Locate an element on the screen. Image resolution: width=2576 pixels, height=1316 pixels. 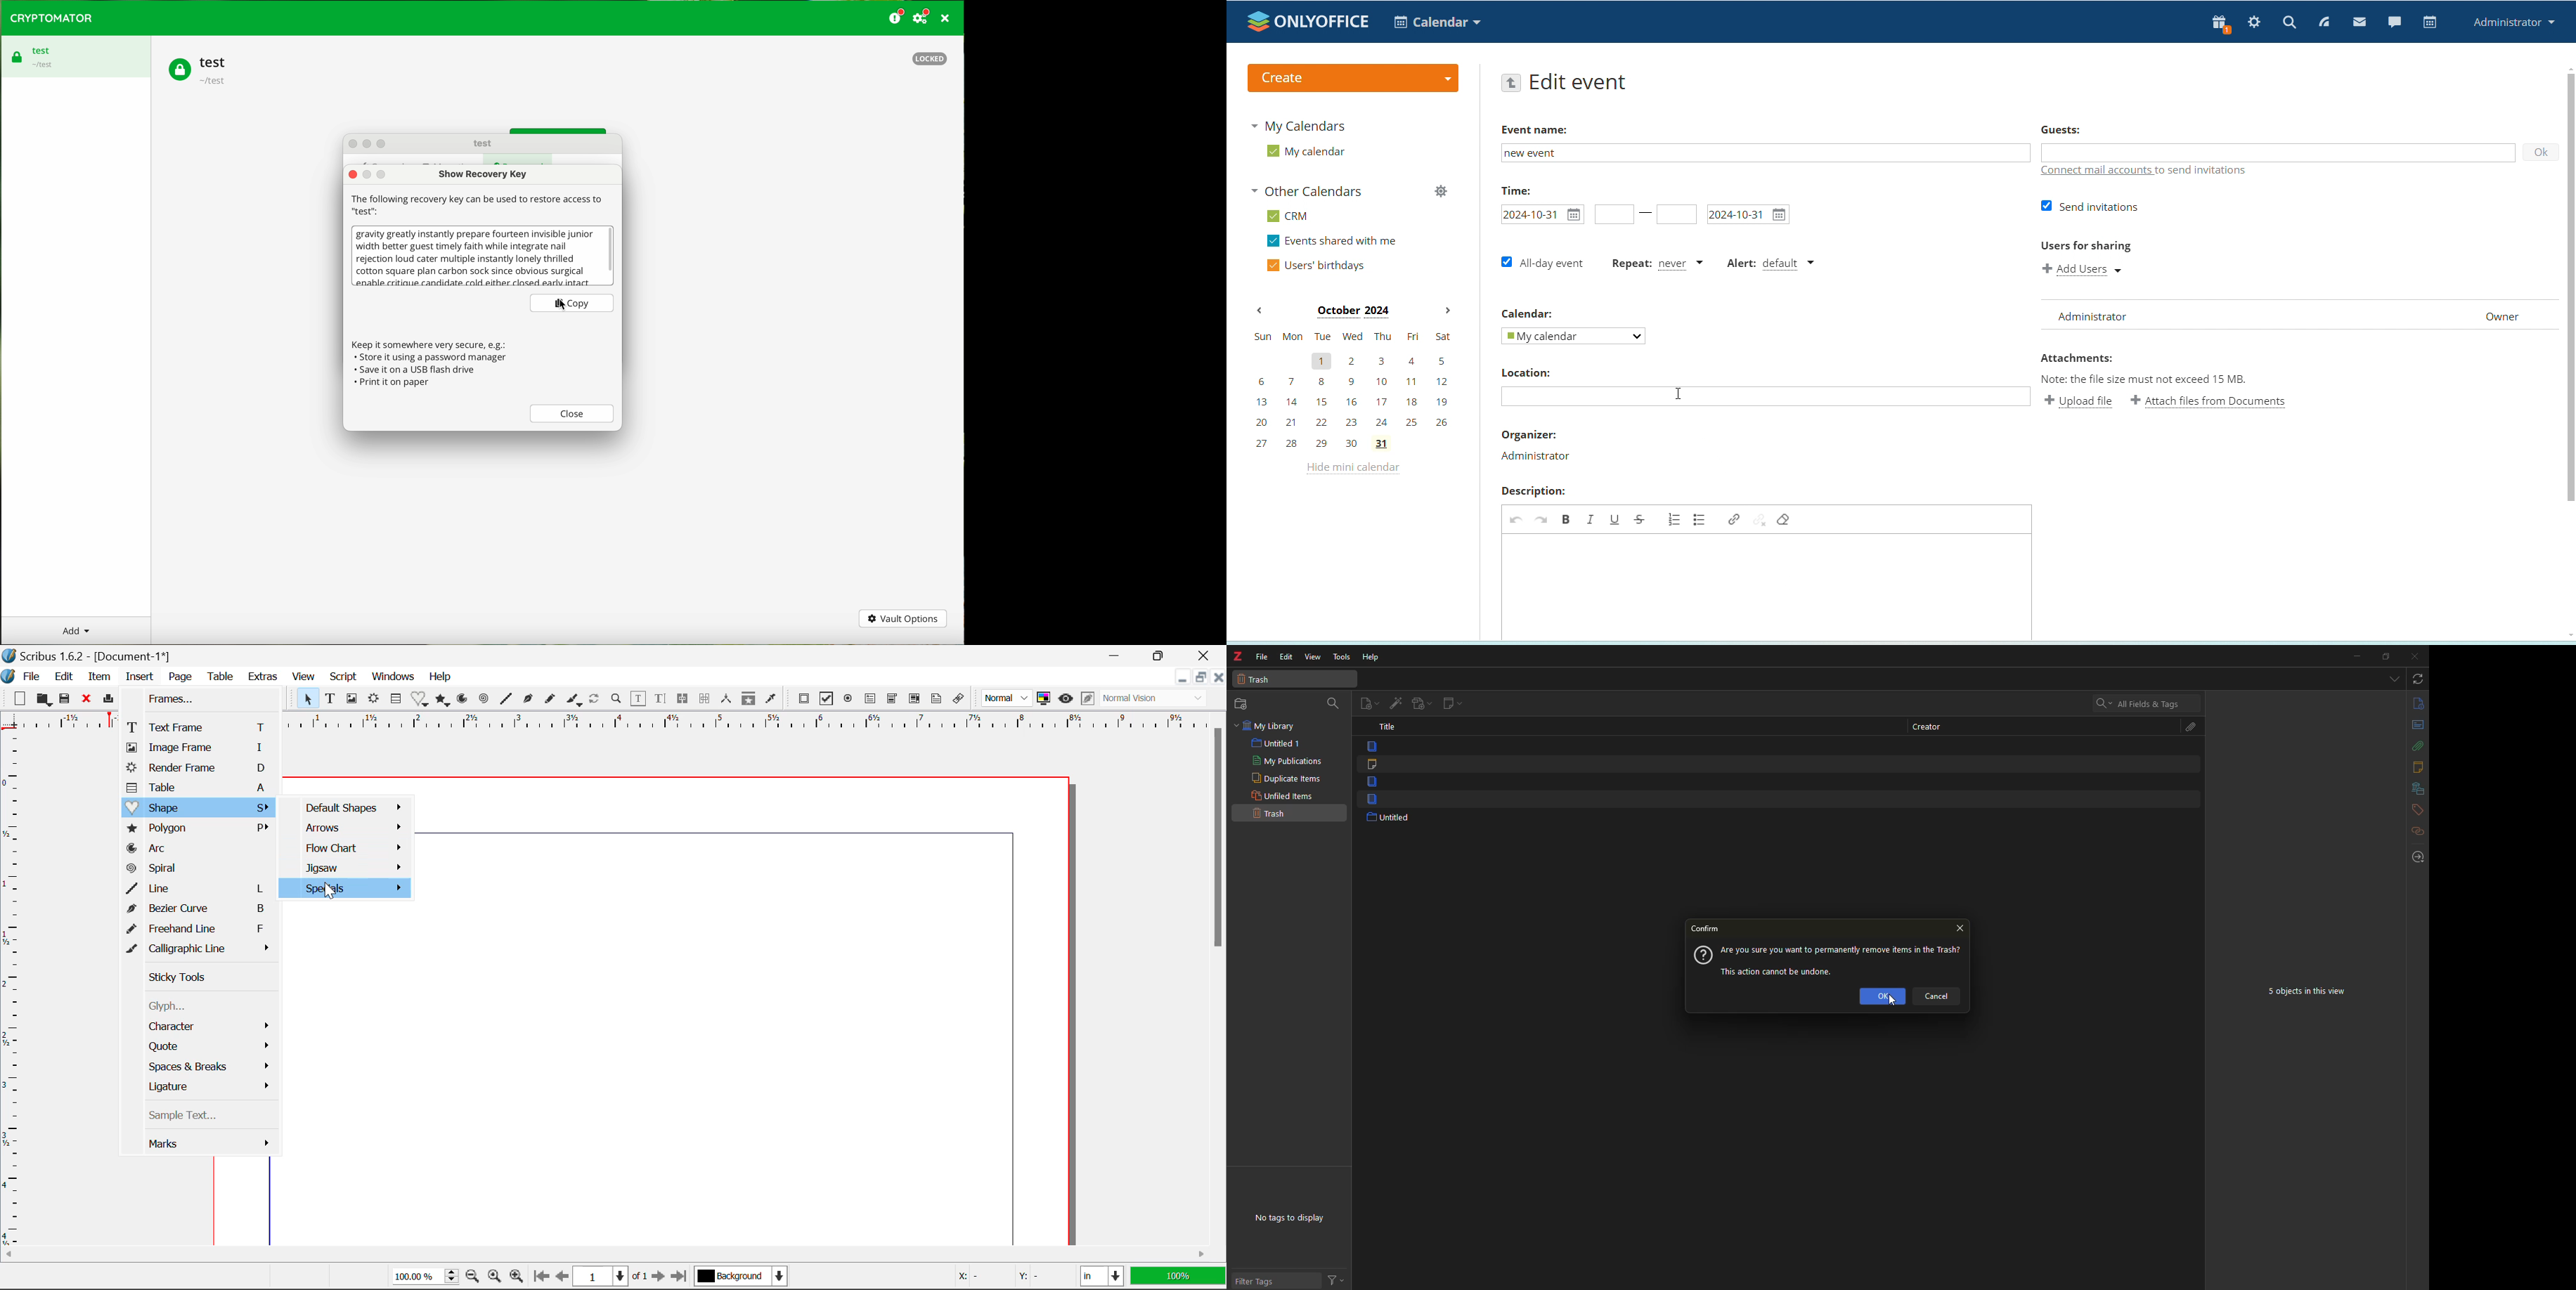
Flow Chart is located at coordinates (346, 847).